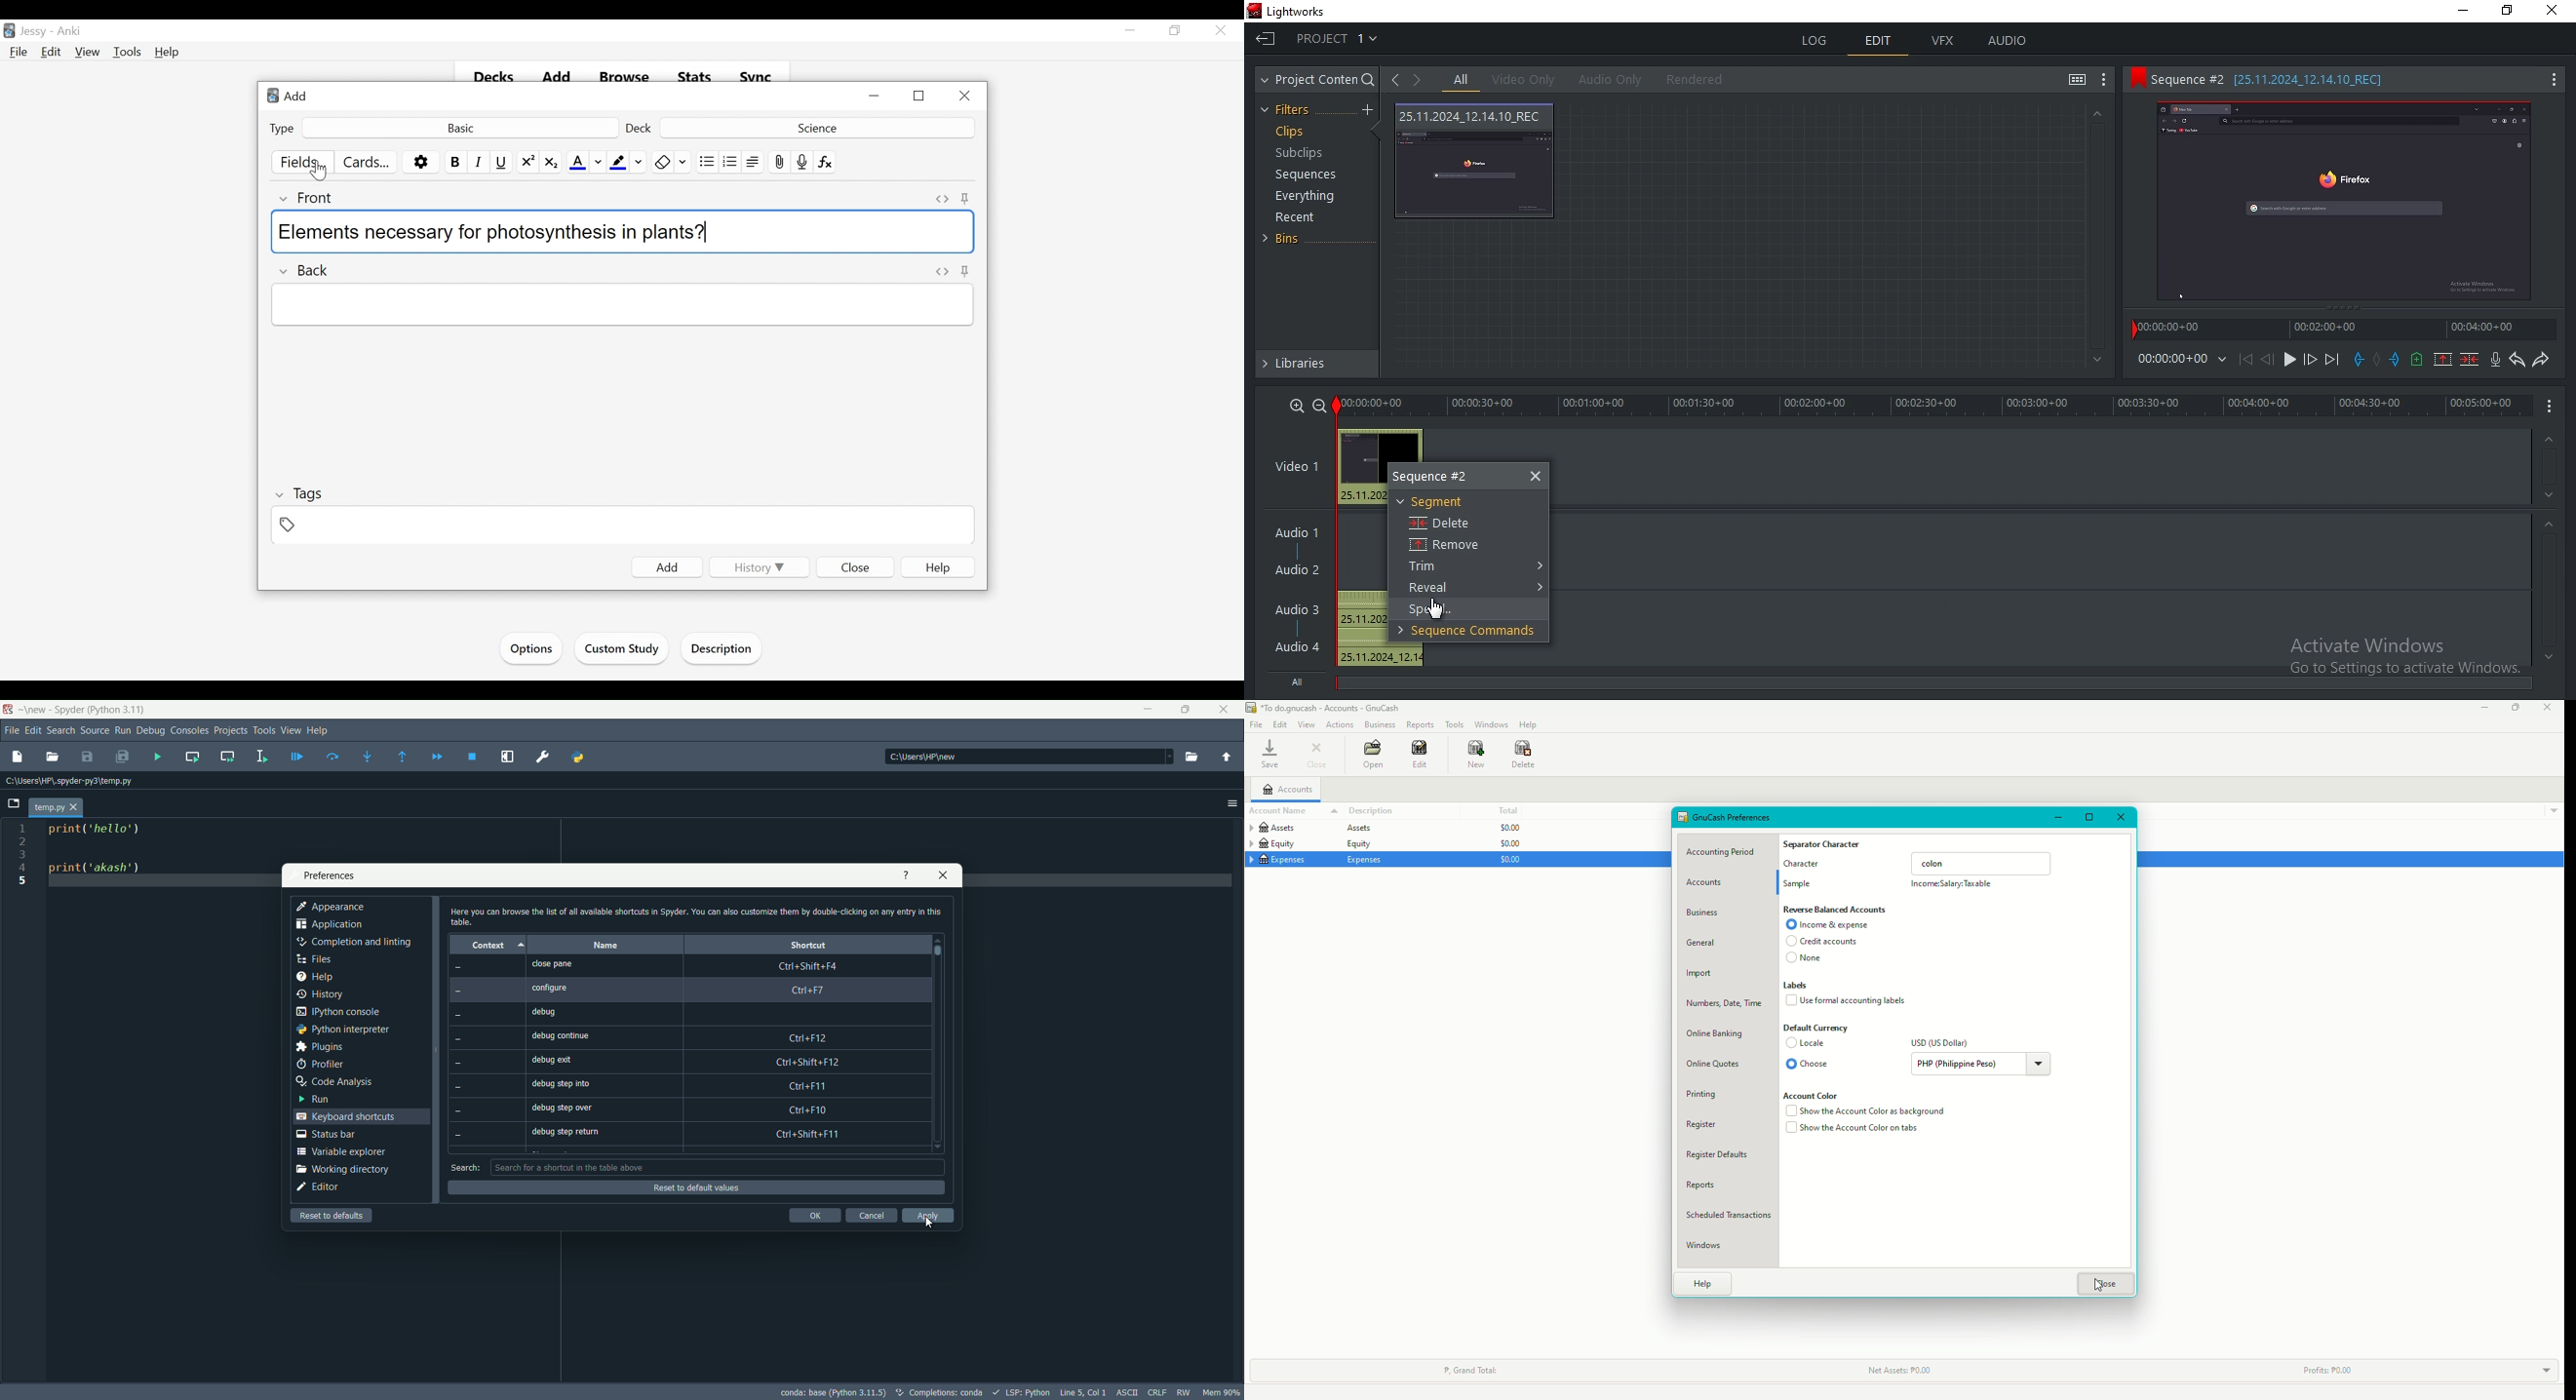 This screenshot has height=1400, width=2576. What do you see at coordinates (2395, 359) in the screenshot?
I see `add a out mark` at bounding box center [2395, 359].